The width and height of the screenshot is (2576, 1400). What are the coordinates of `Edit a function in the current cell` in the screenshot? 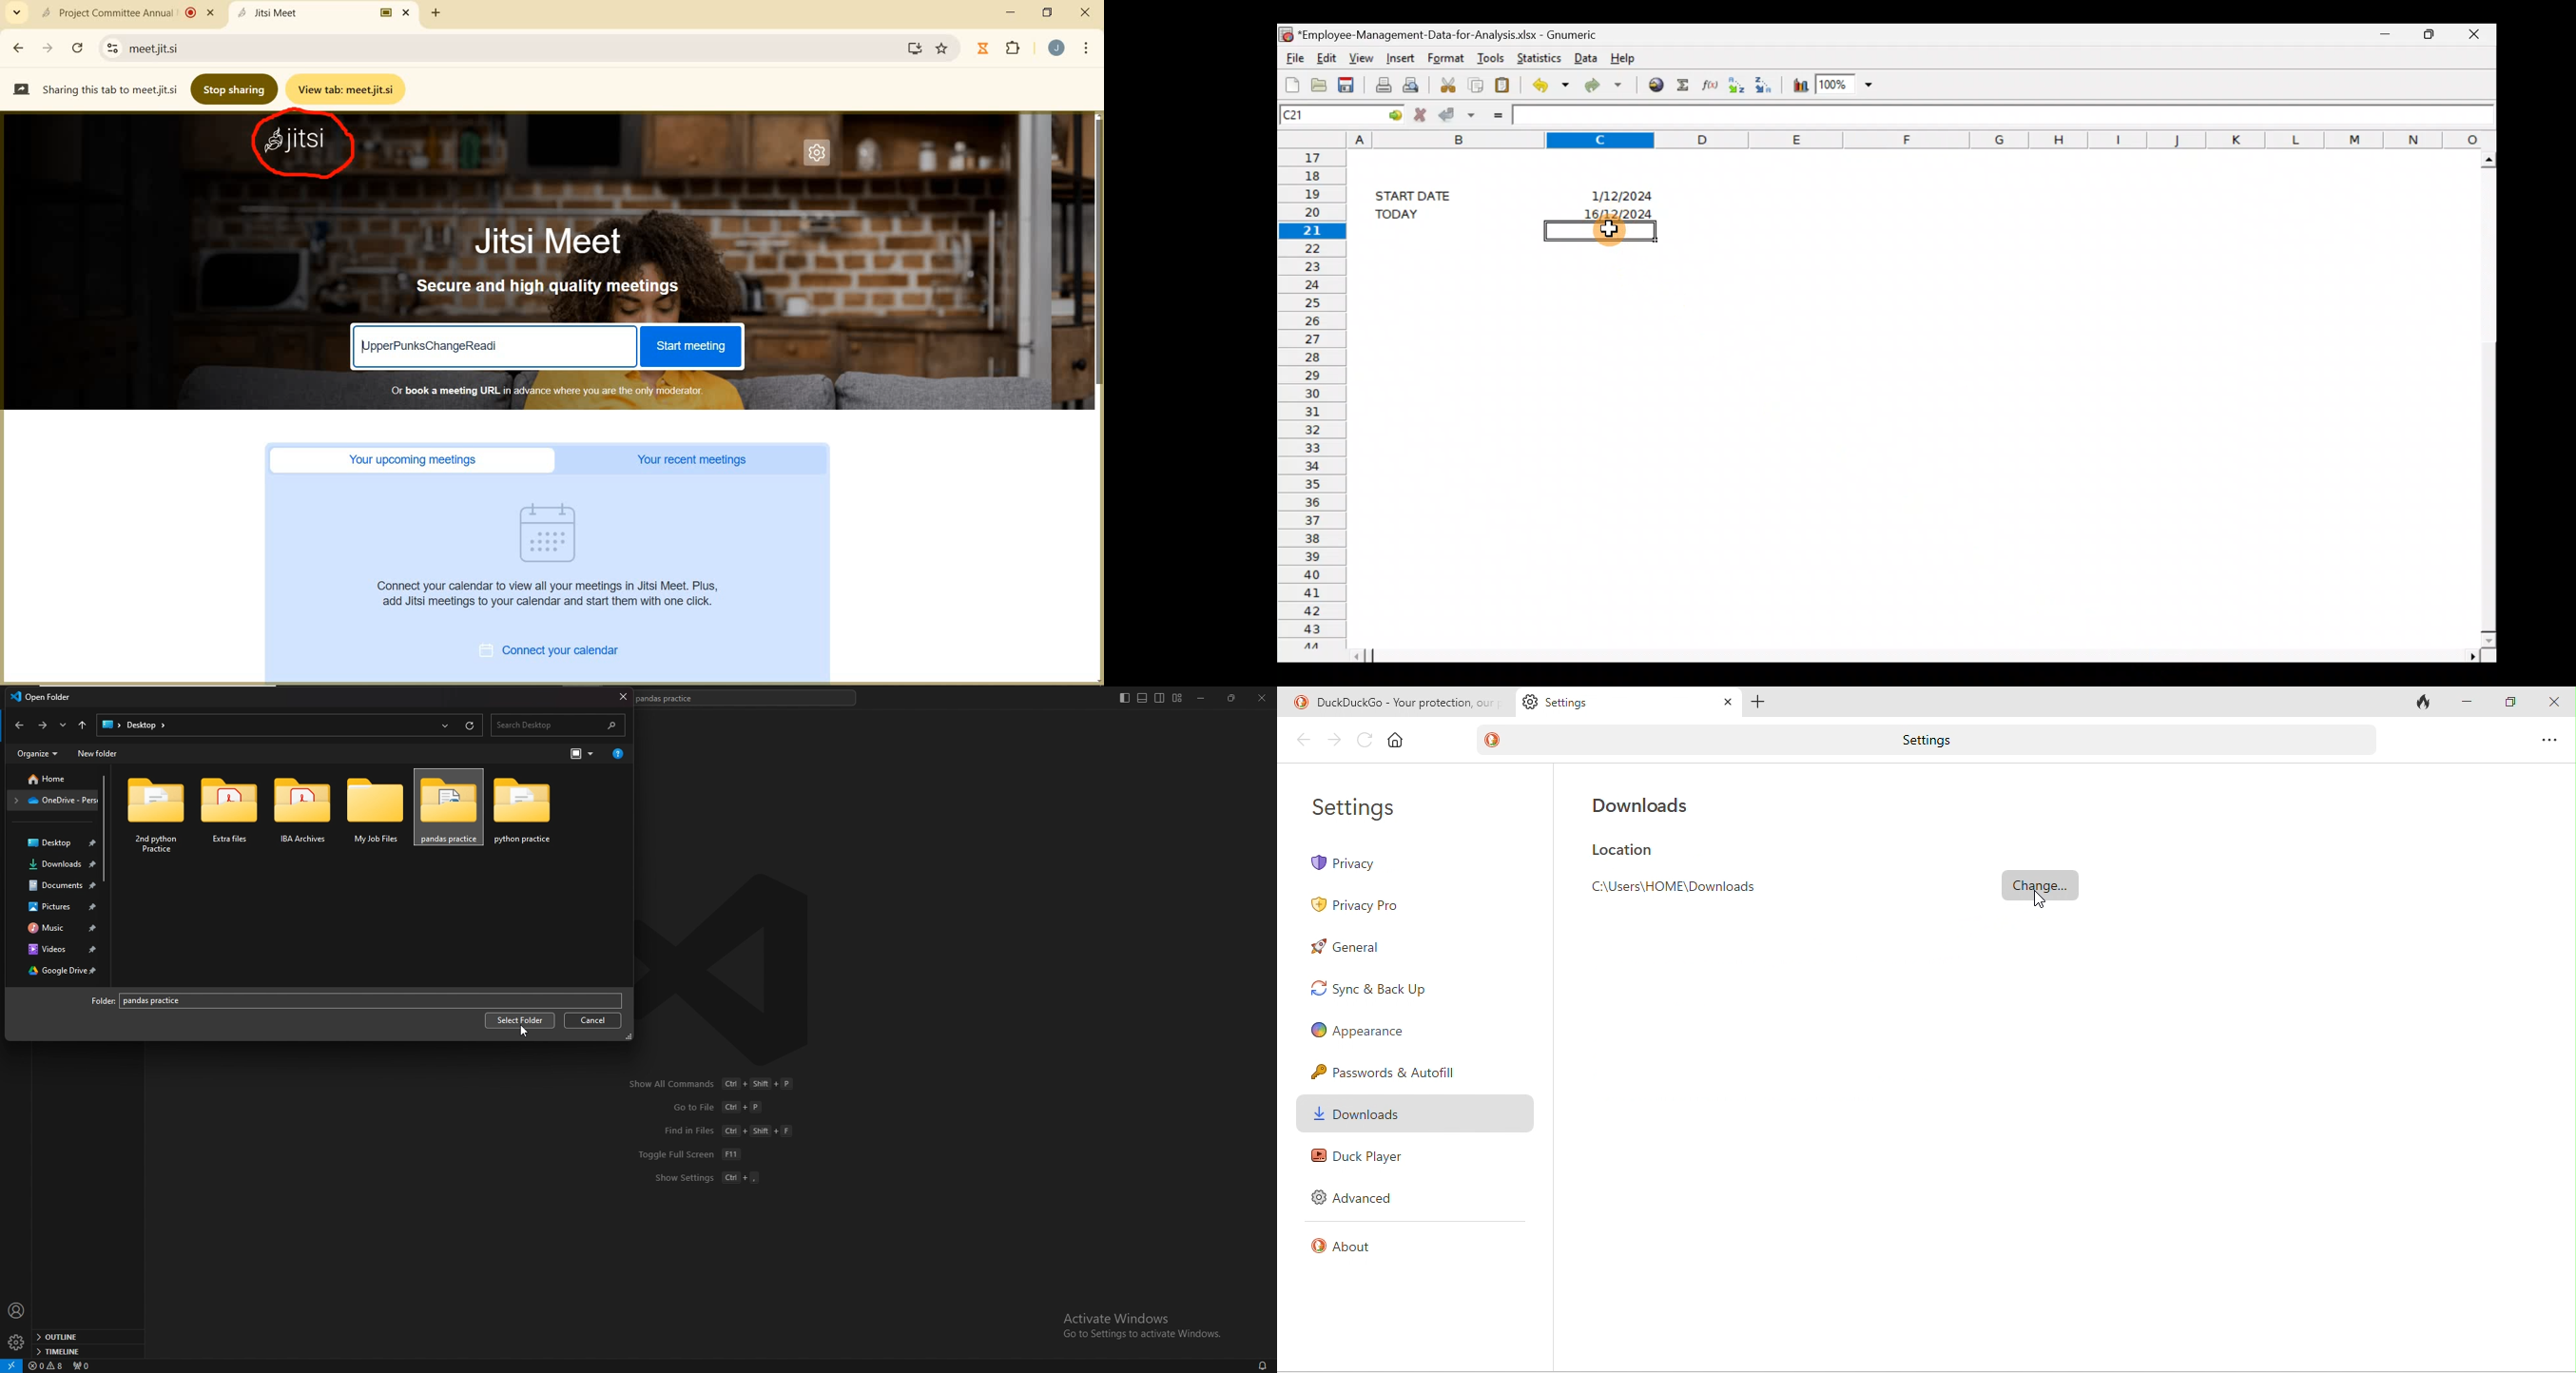 It's located at (1708, 85).